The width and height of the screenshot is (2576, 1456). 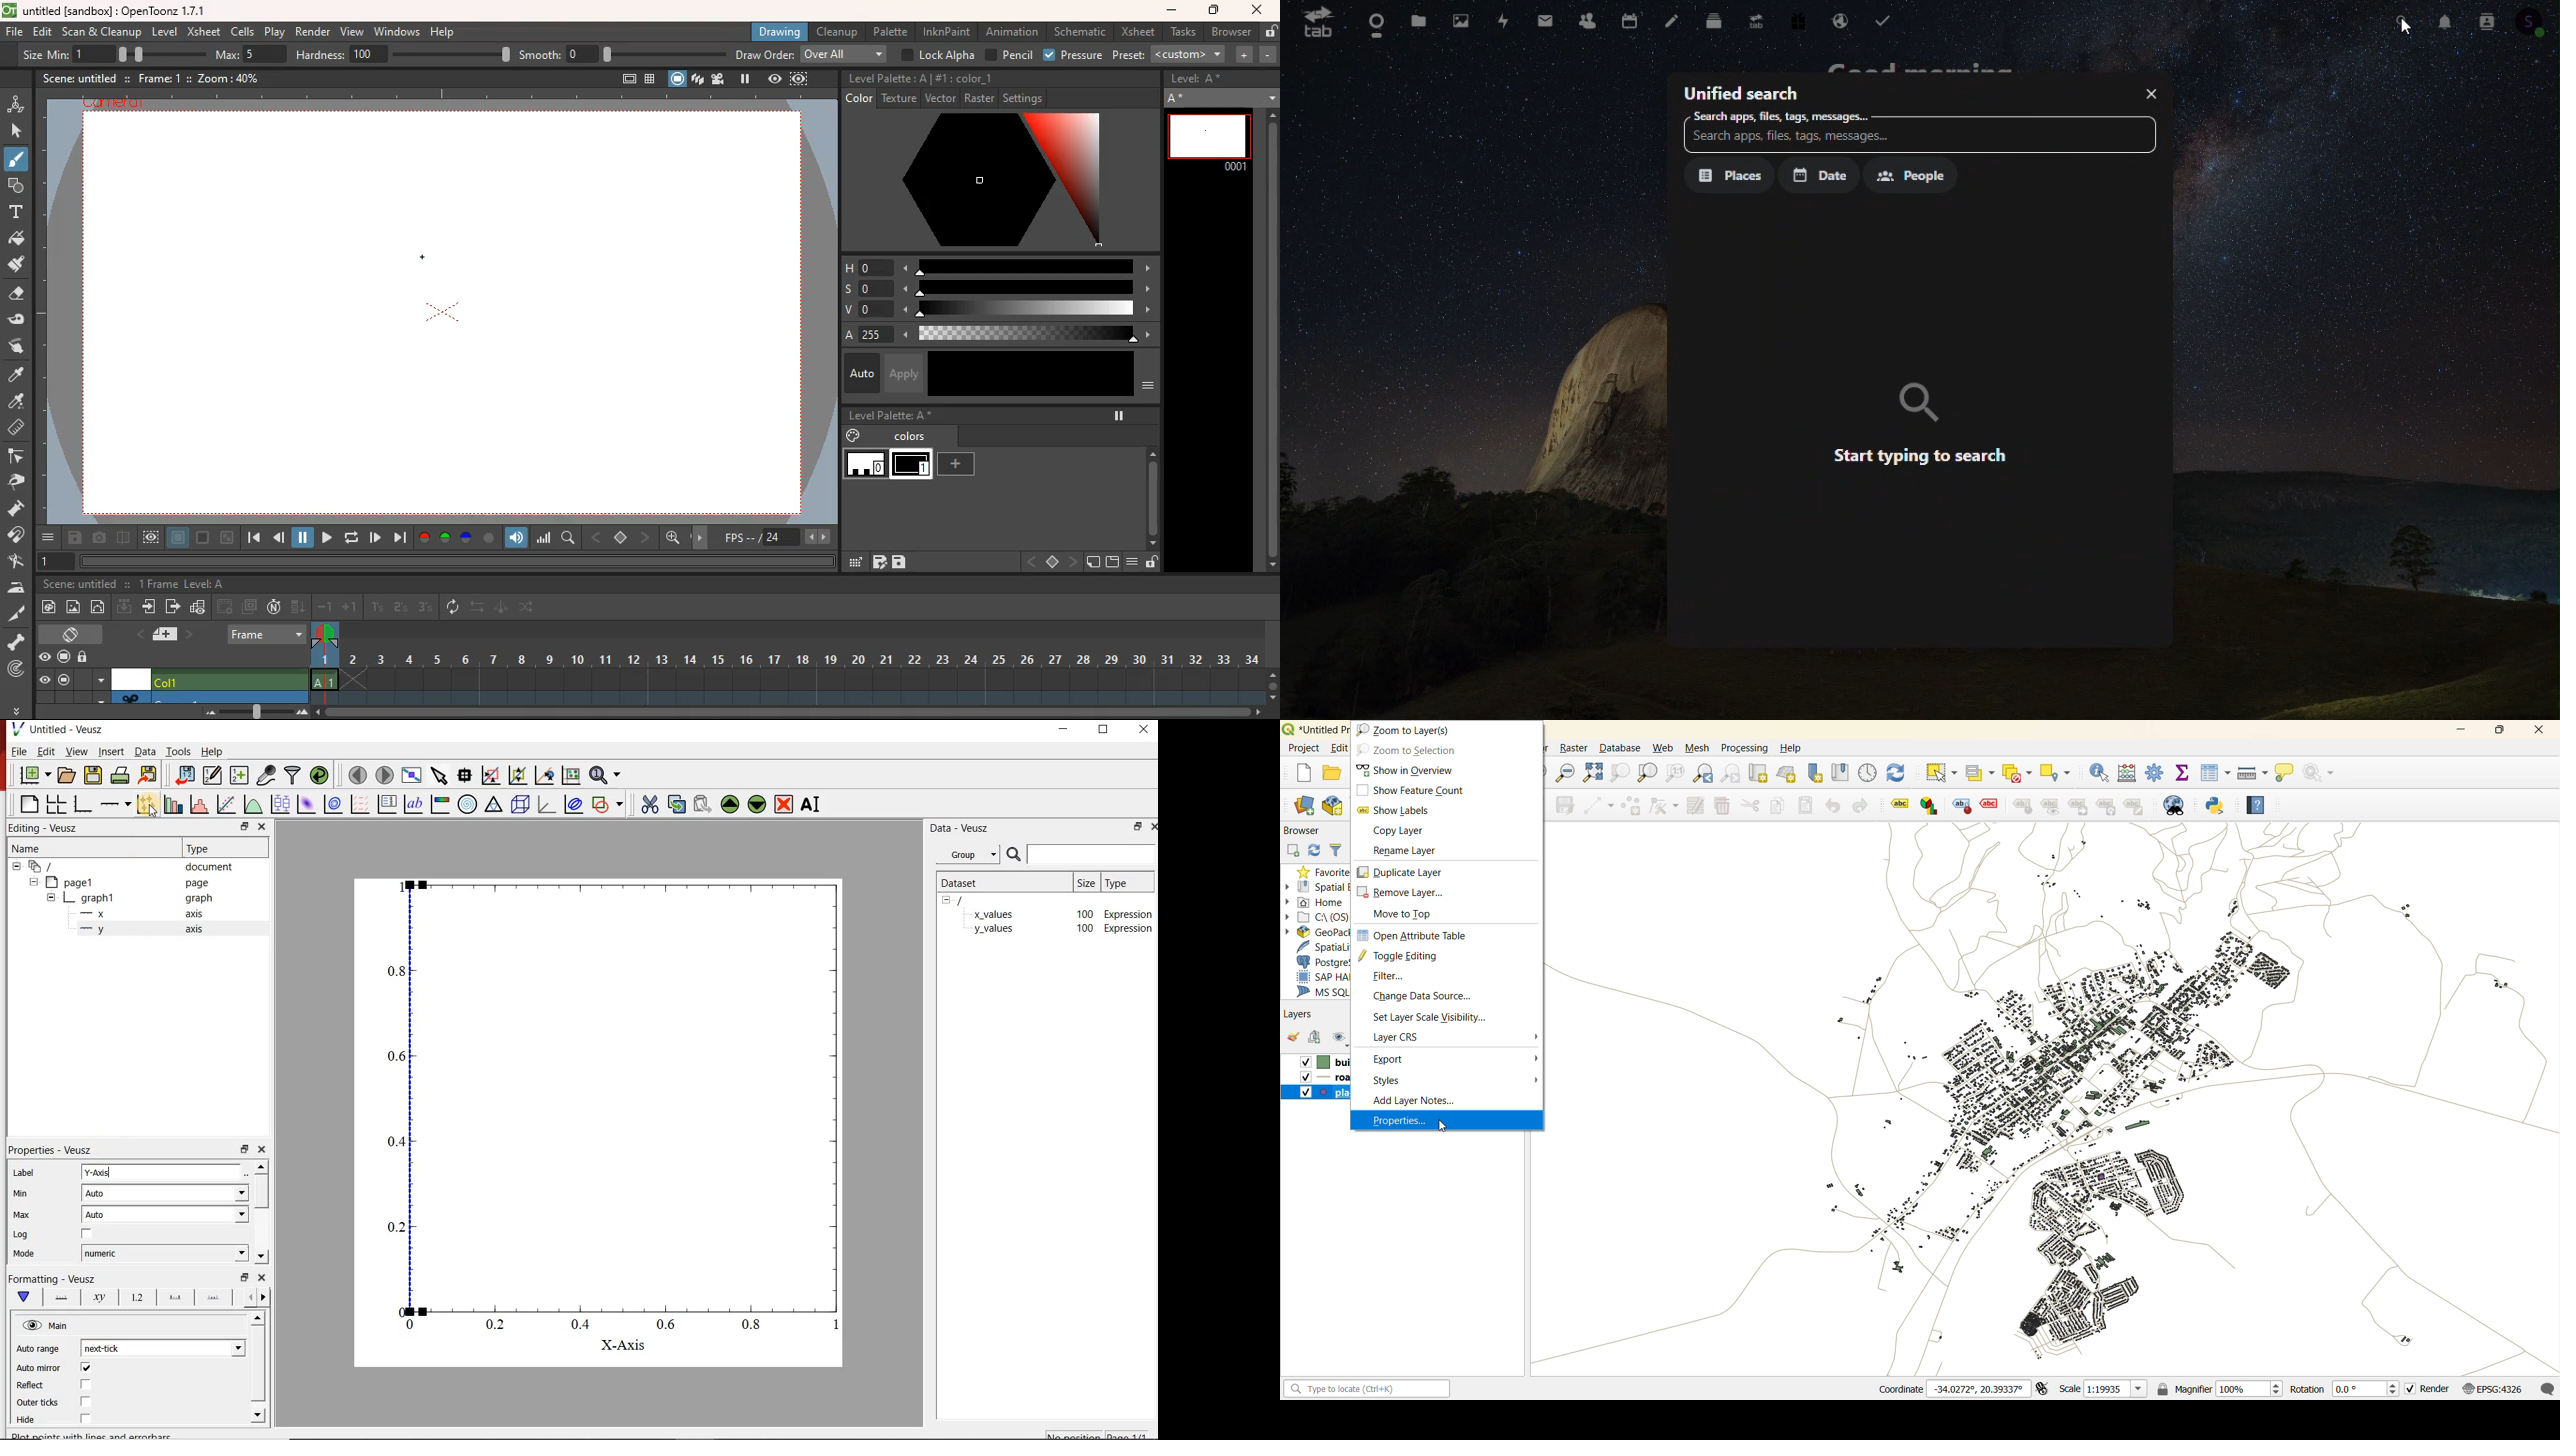 I want to click on checkbox, so click(x=87, y=1383).